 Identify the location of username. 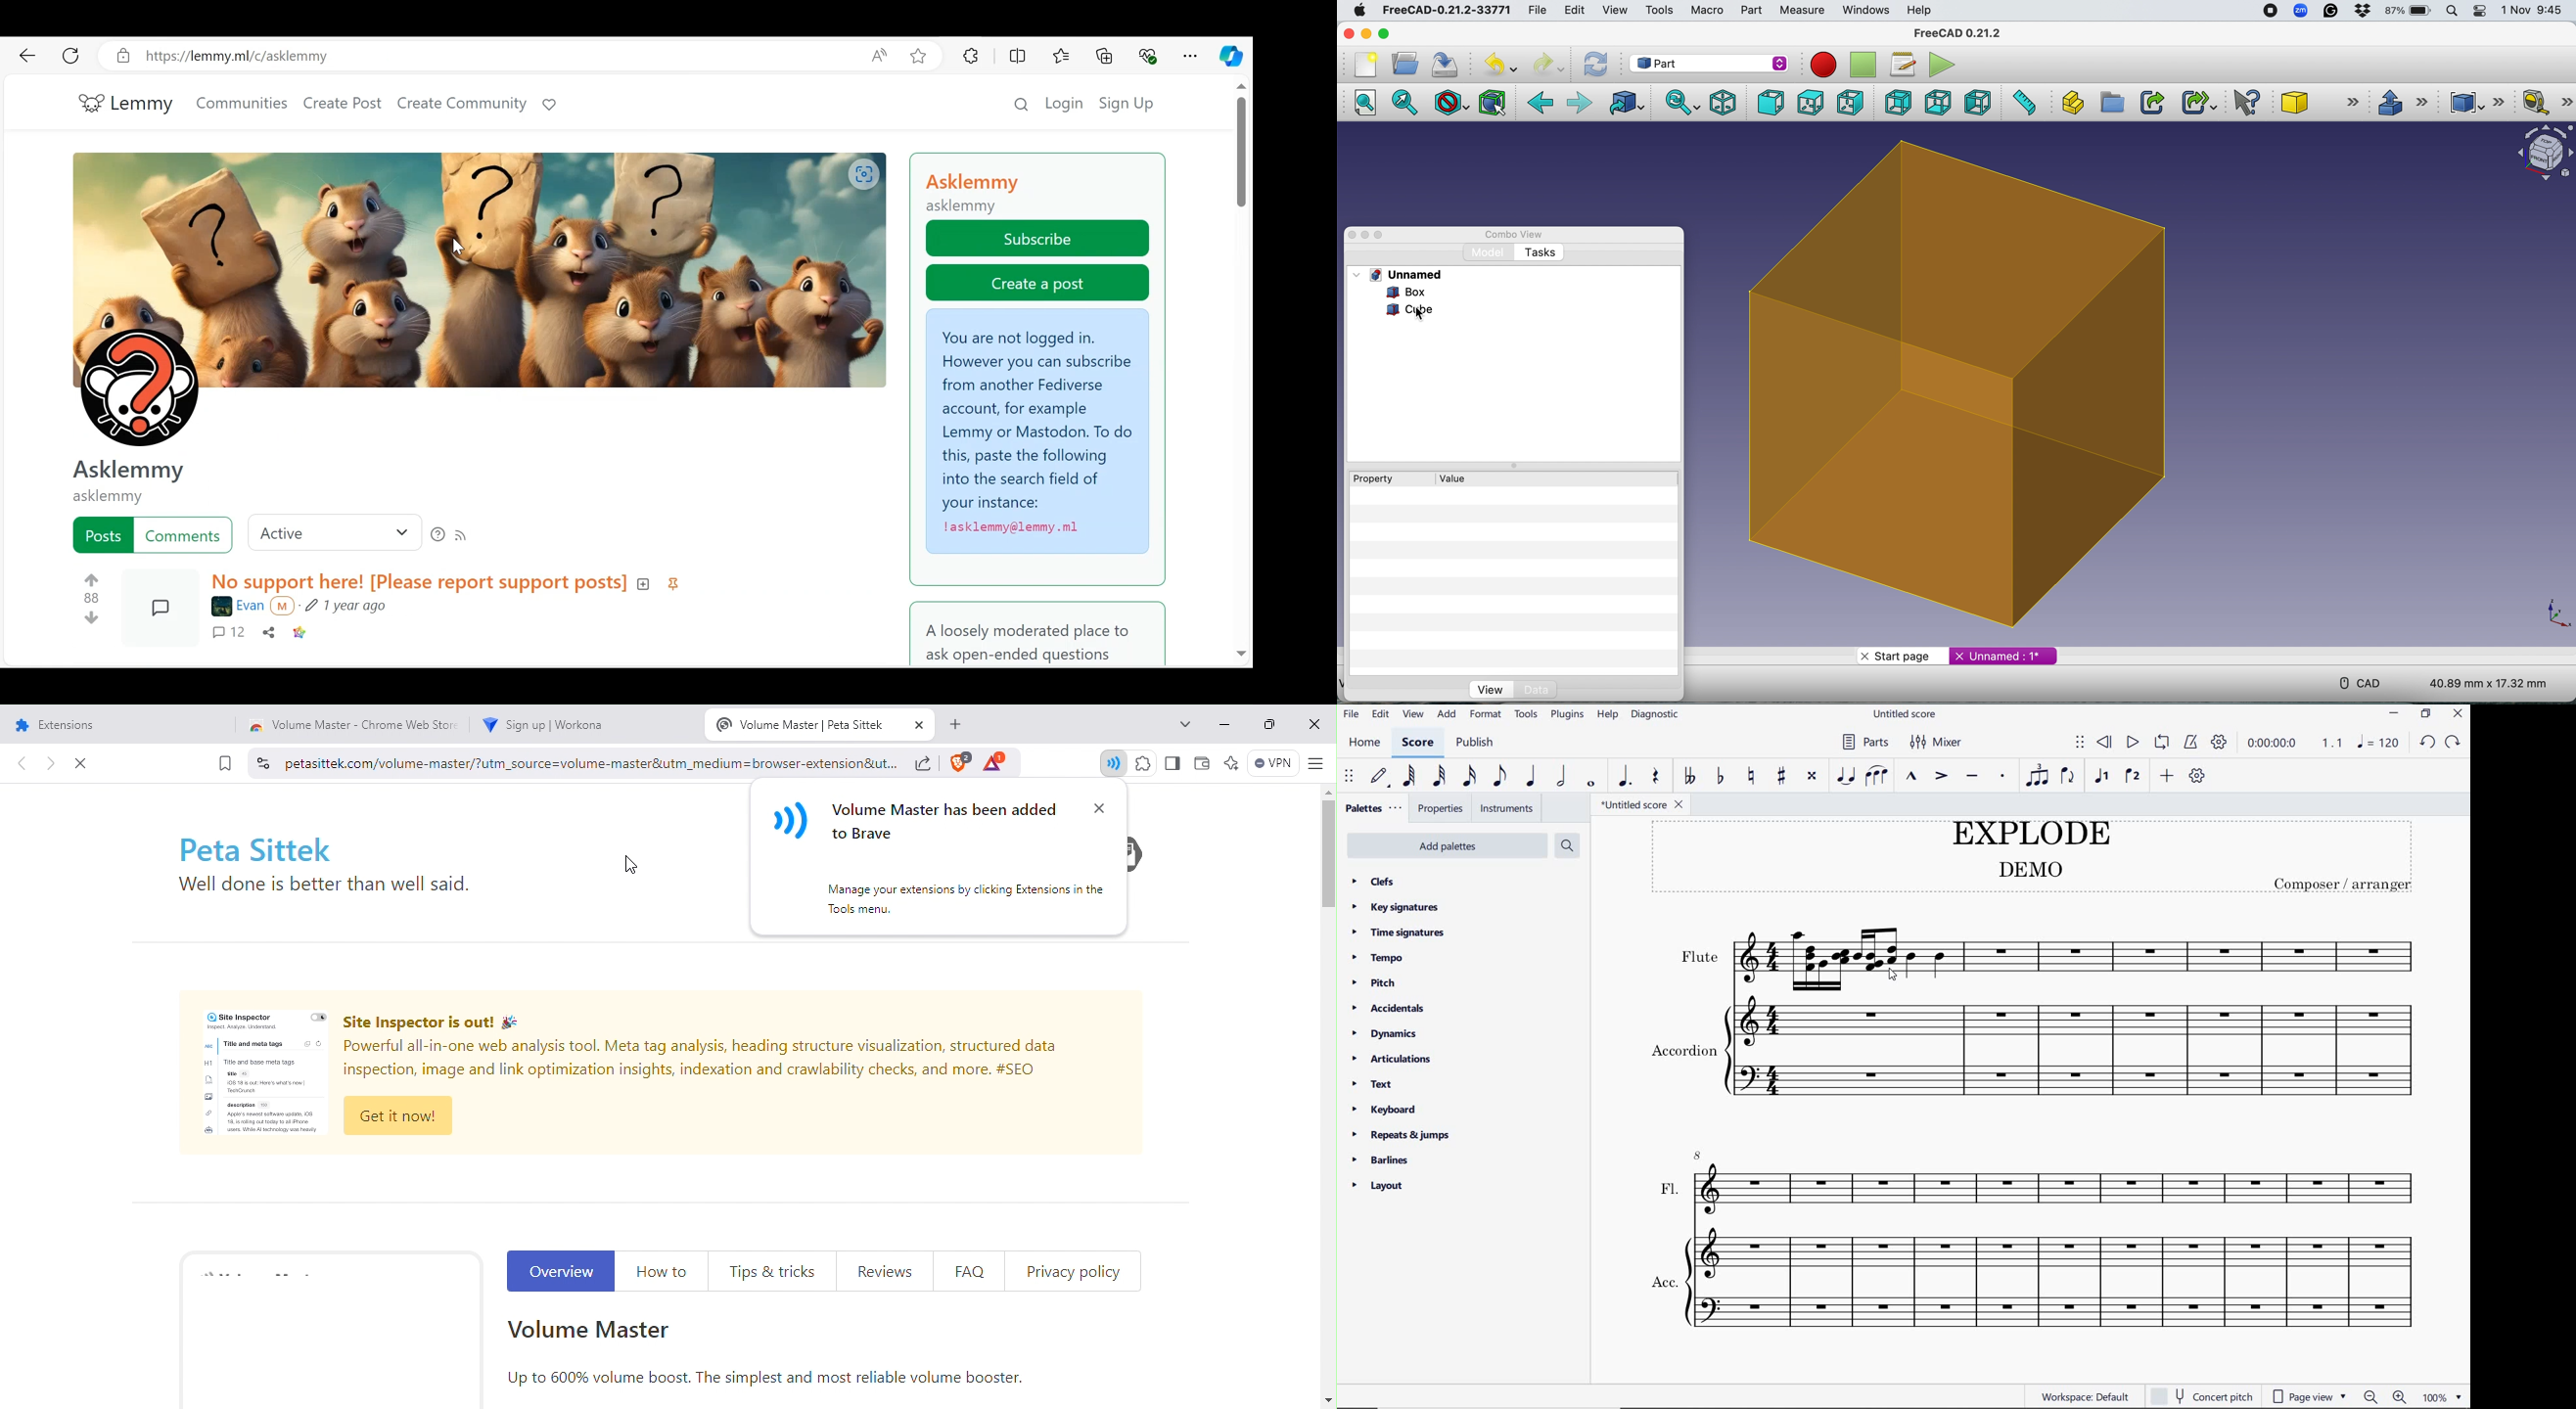
(127, 470).